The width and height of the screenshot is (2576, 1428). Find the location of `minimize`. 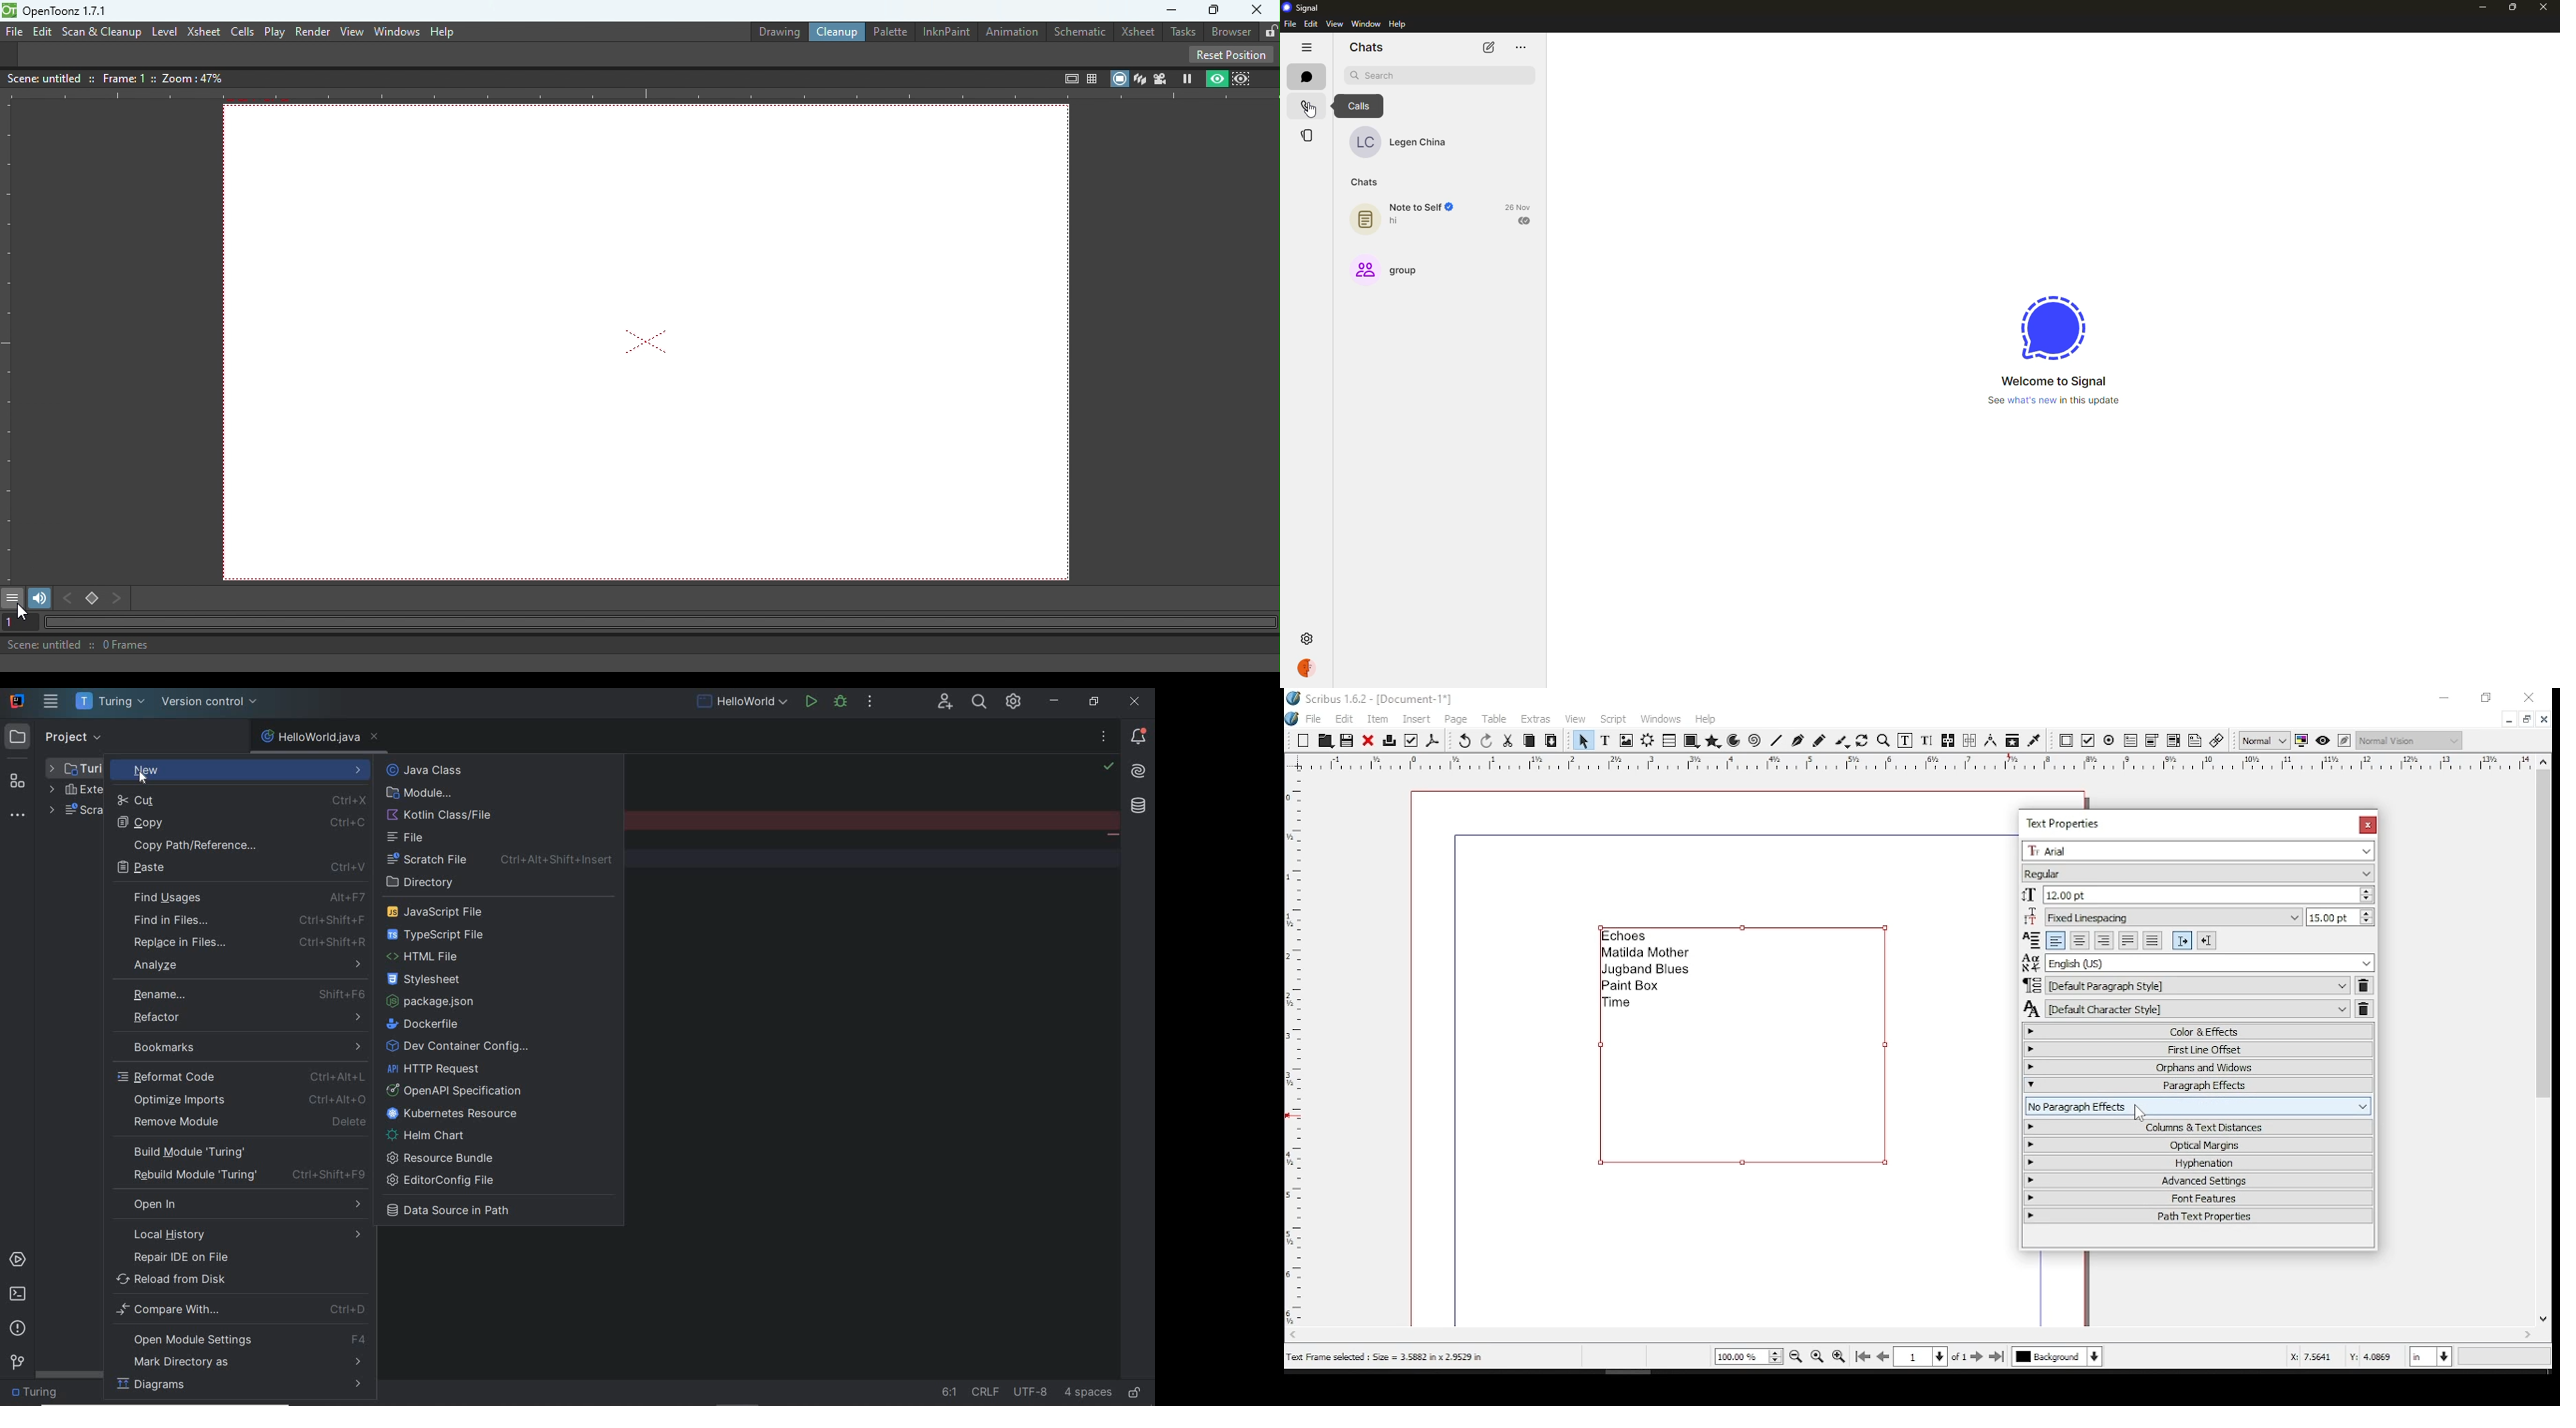

minimize is located at coordinates (2483, 9).